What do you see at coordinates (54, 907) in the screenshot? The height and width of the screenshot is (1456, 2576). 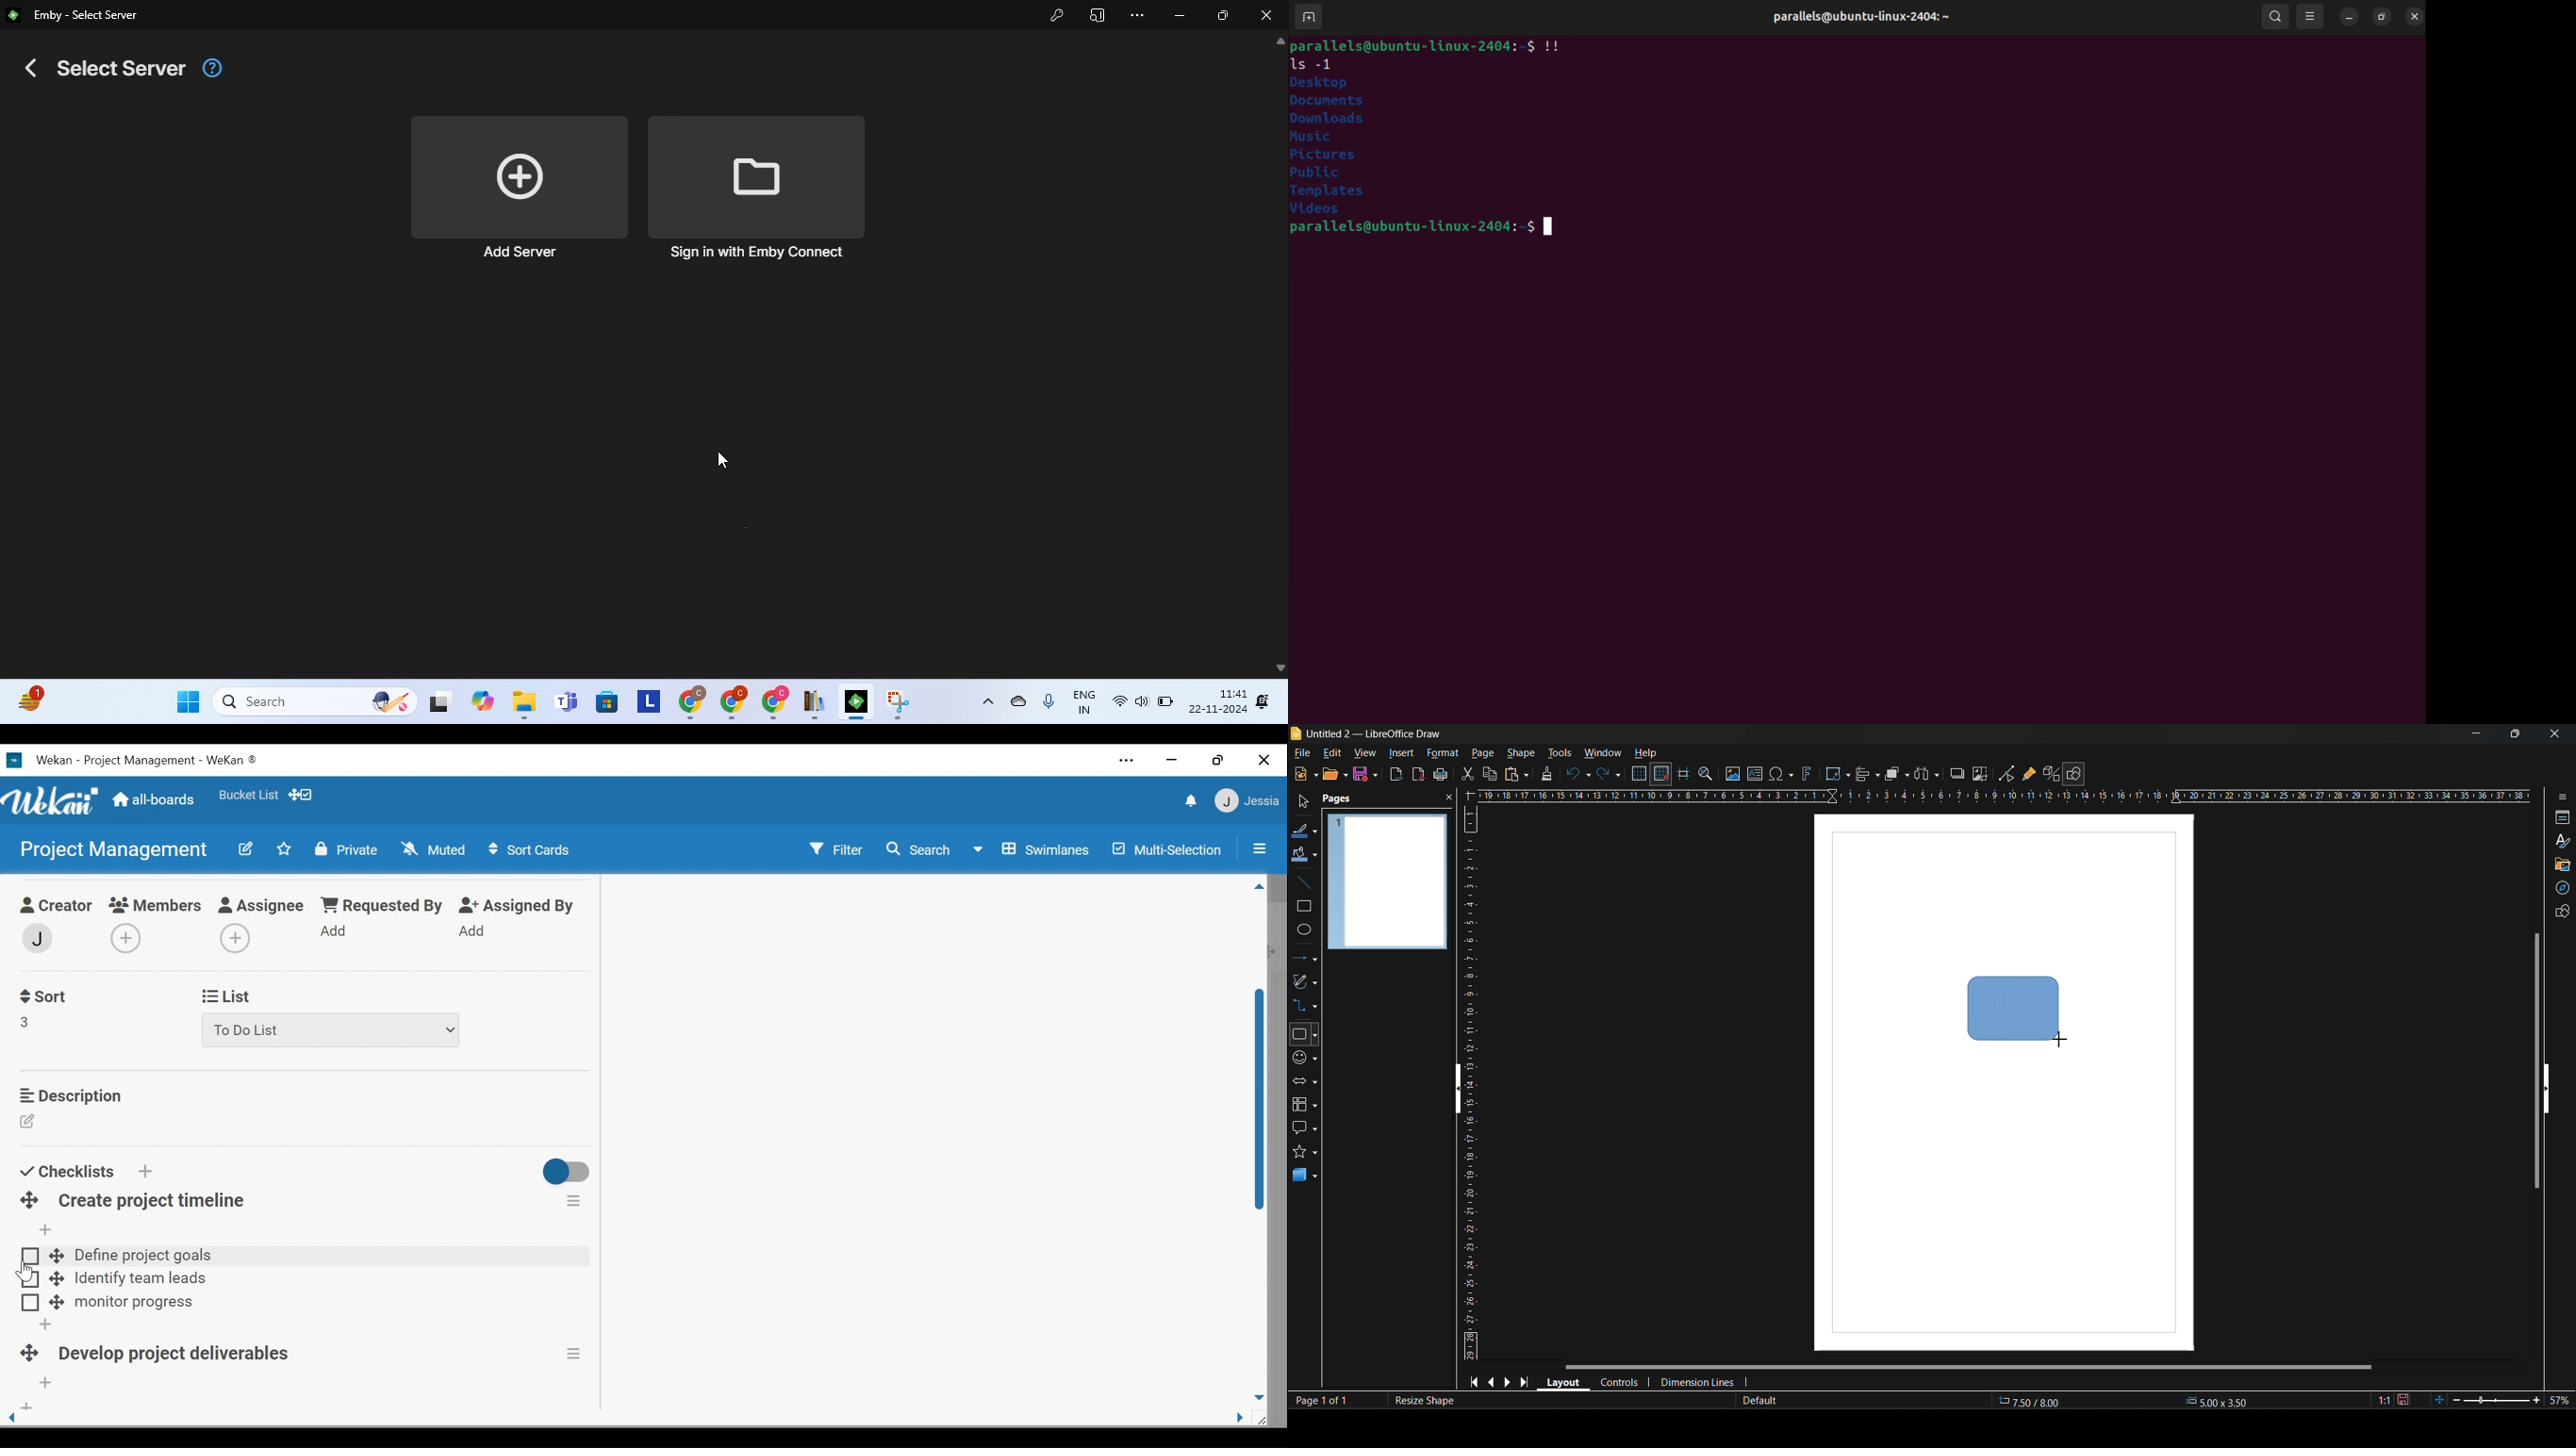 I see `Creator` at bounding box center [54, 907].